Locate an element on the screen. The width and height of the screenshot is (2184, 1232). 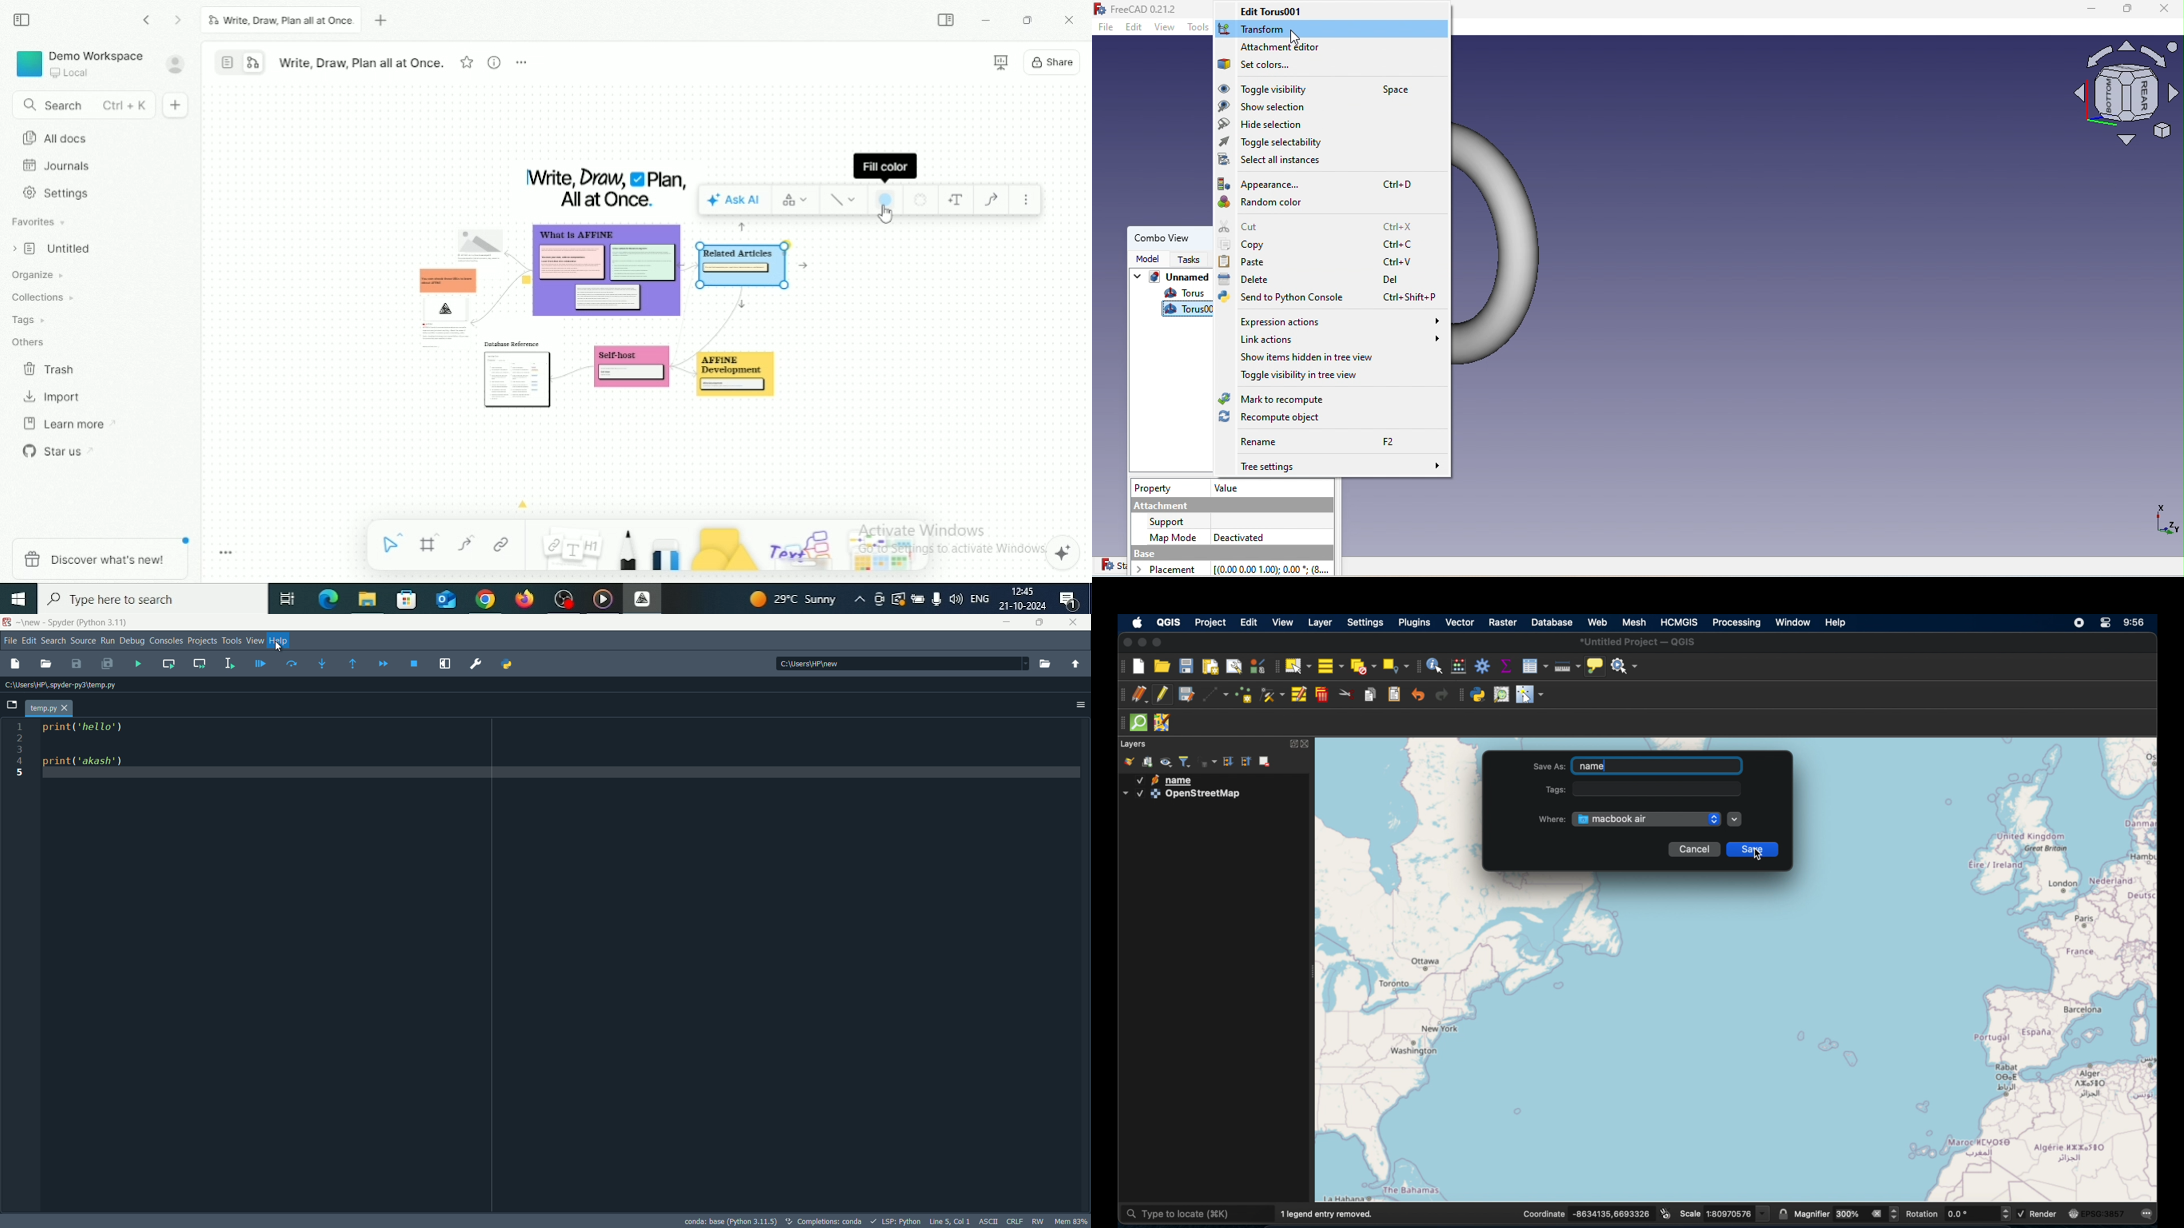
Windows is located at coordinates (19, 599).